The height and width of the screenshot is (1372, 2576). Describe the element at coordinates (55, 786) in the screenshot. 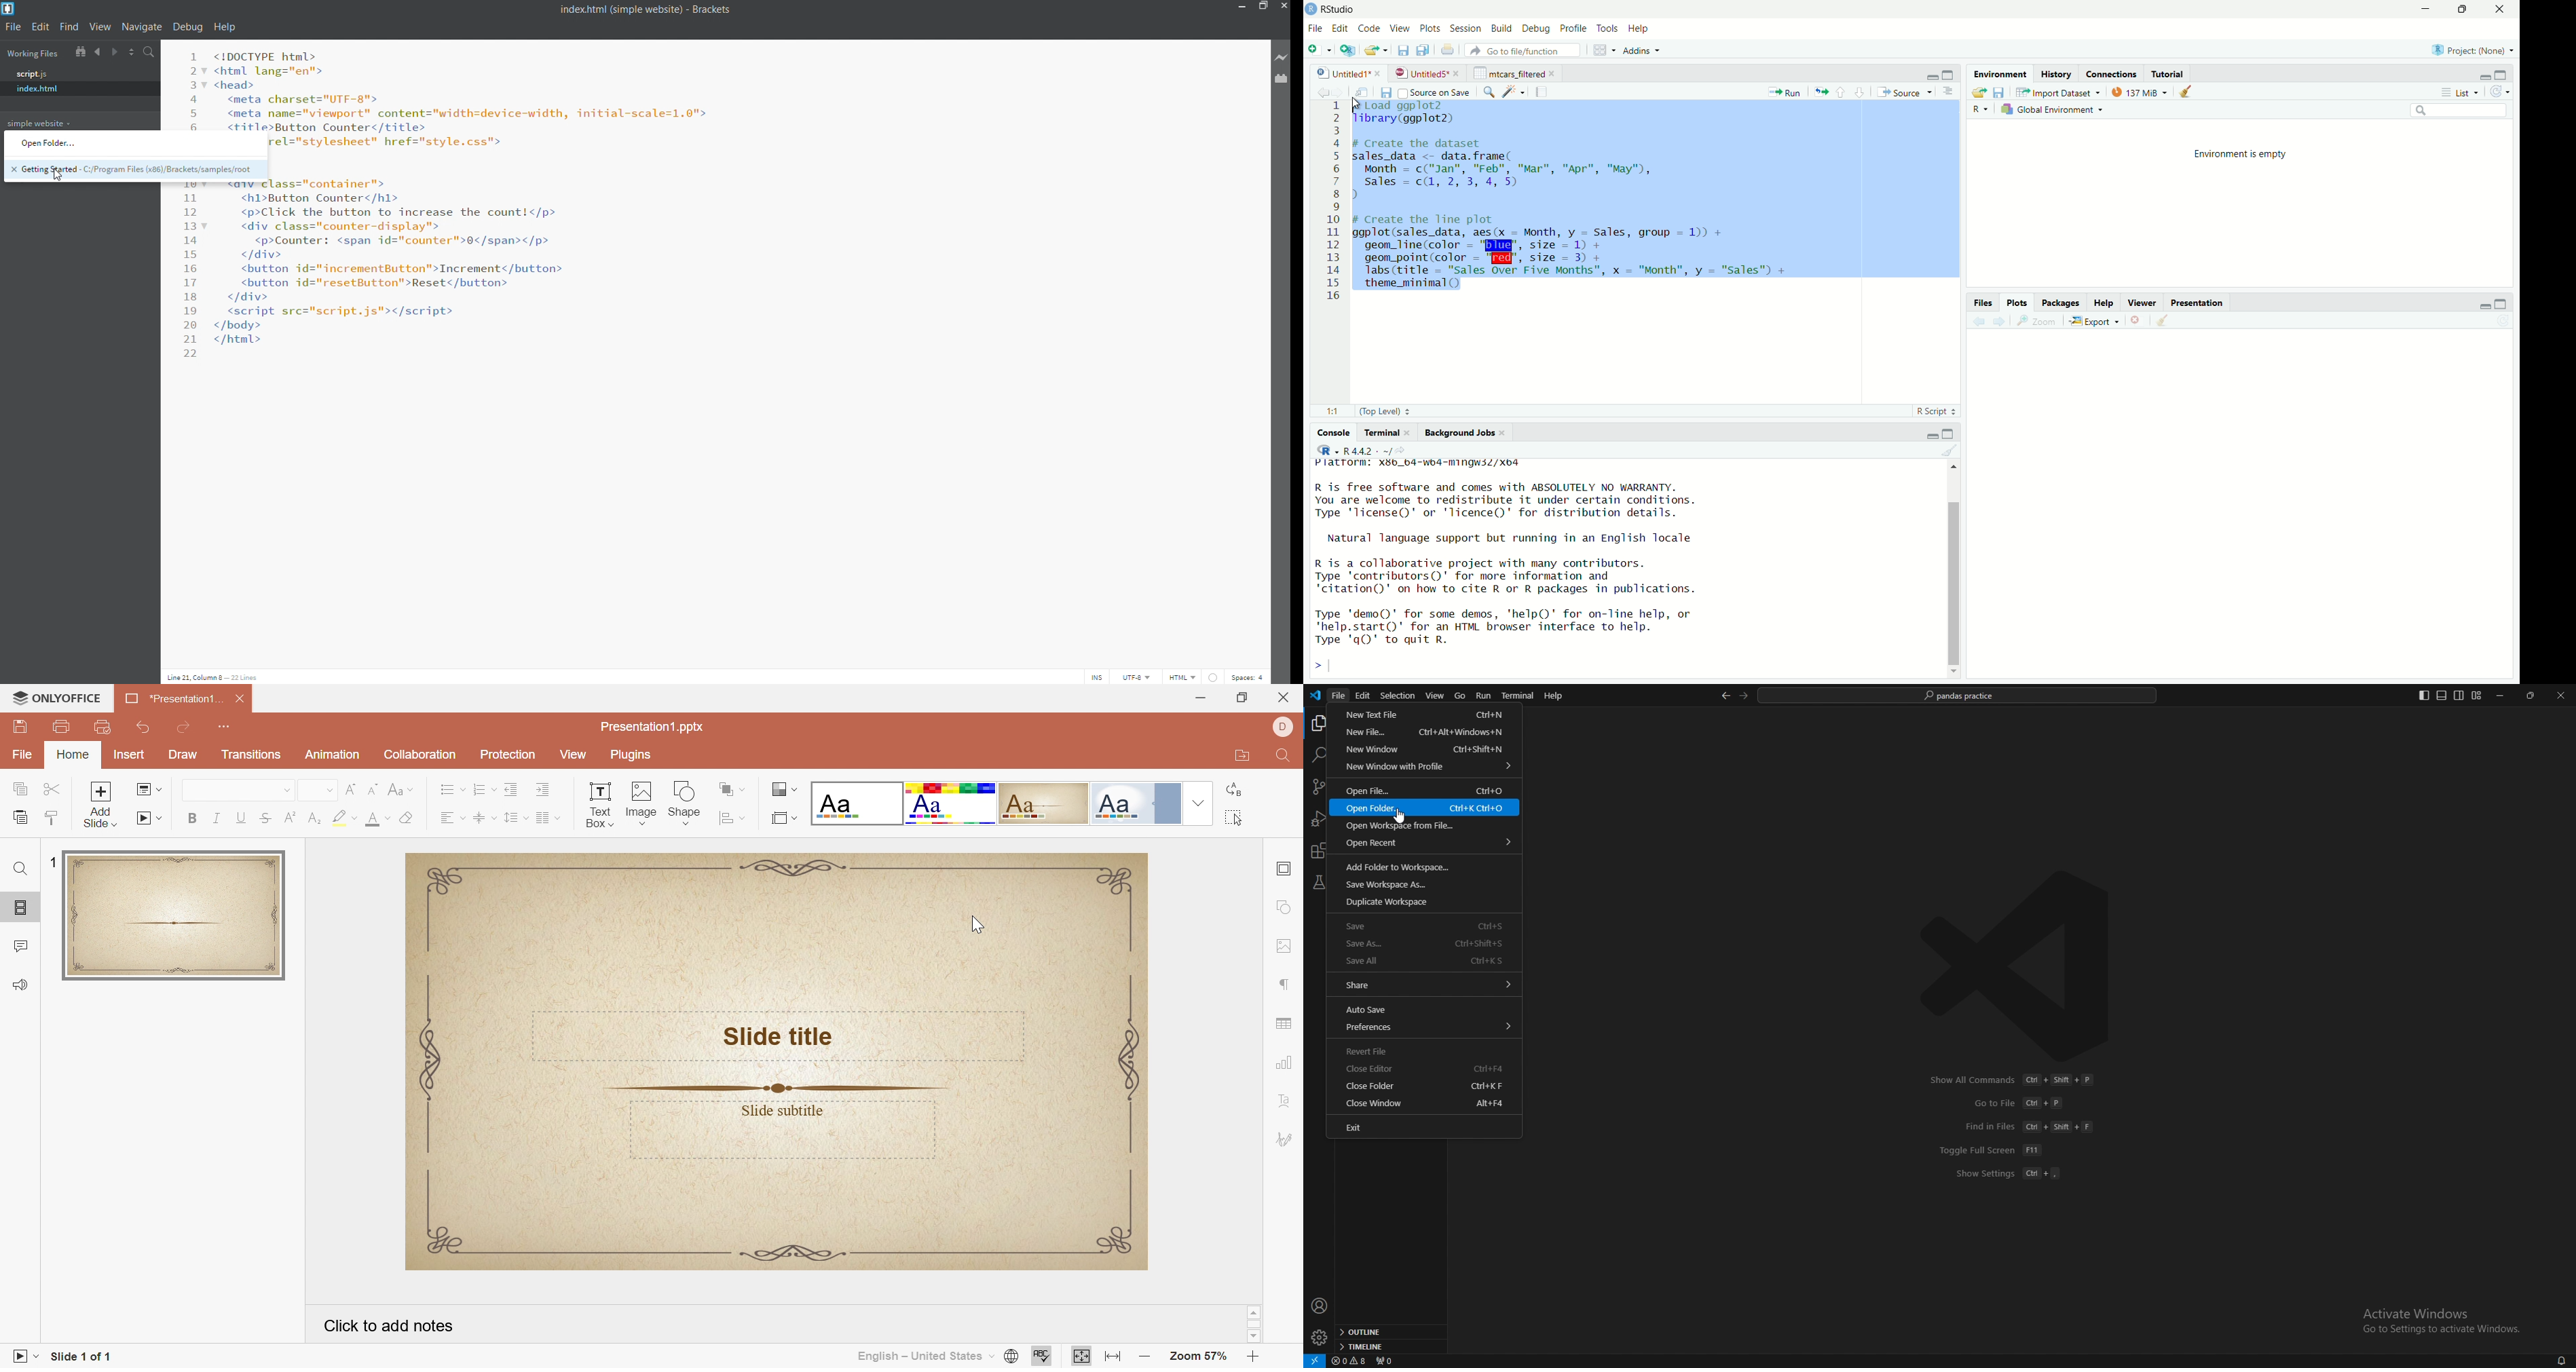

I see `Cut` at that location.